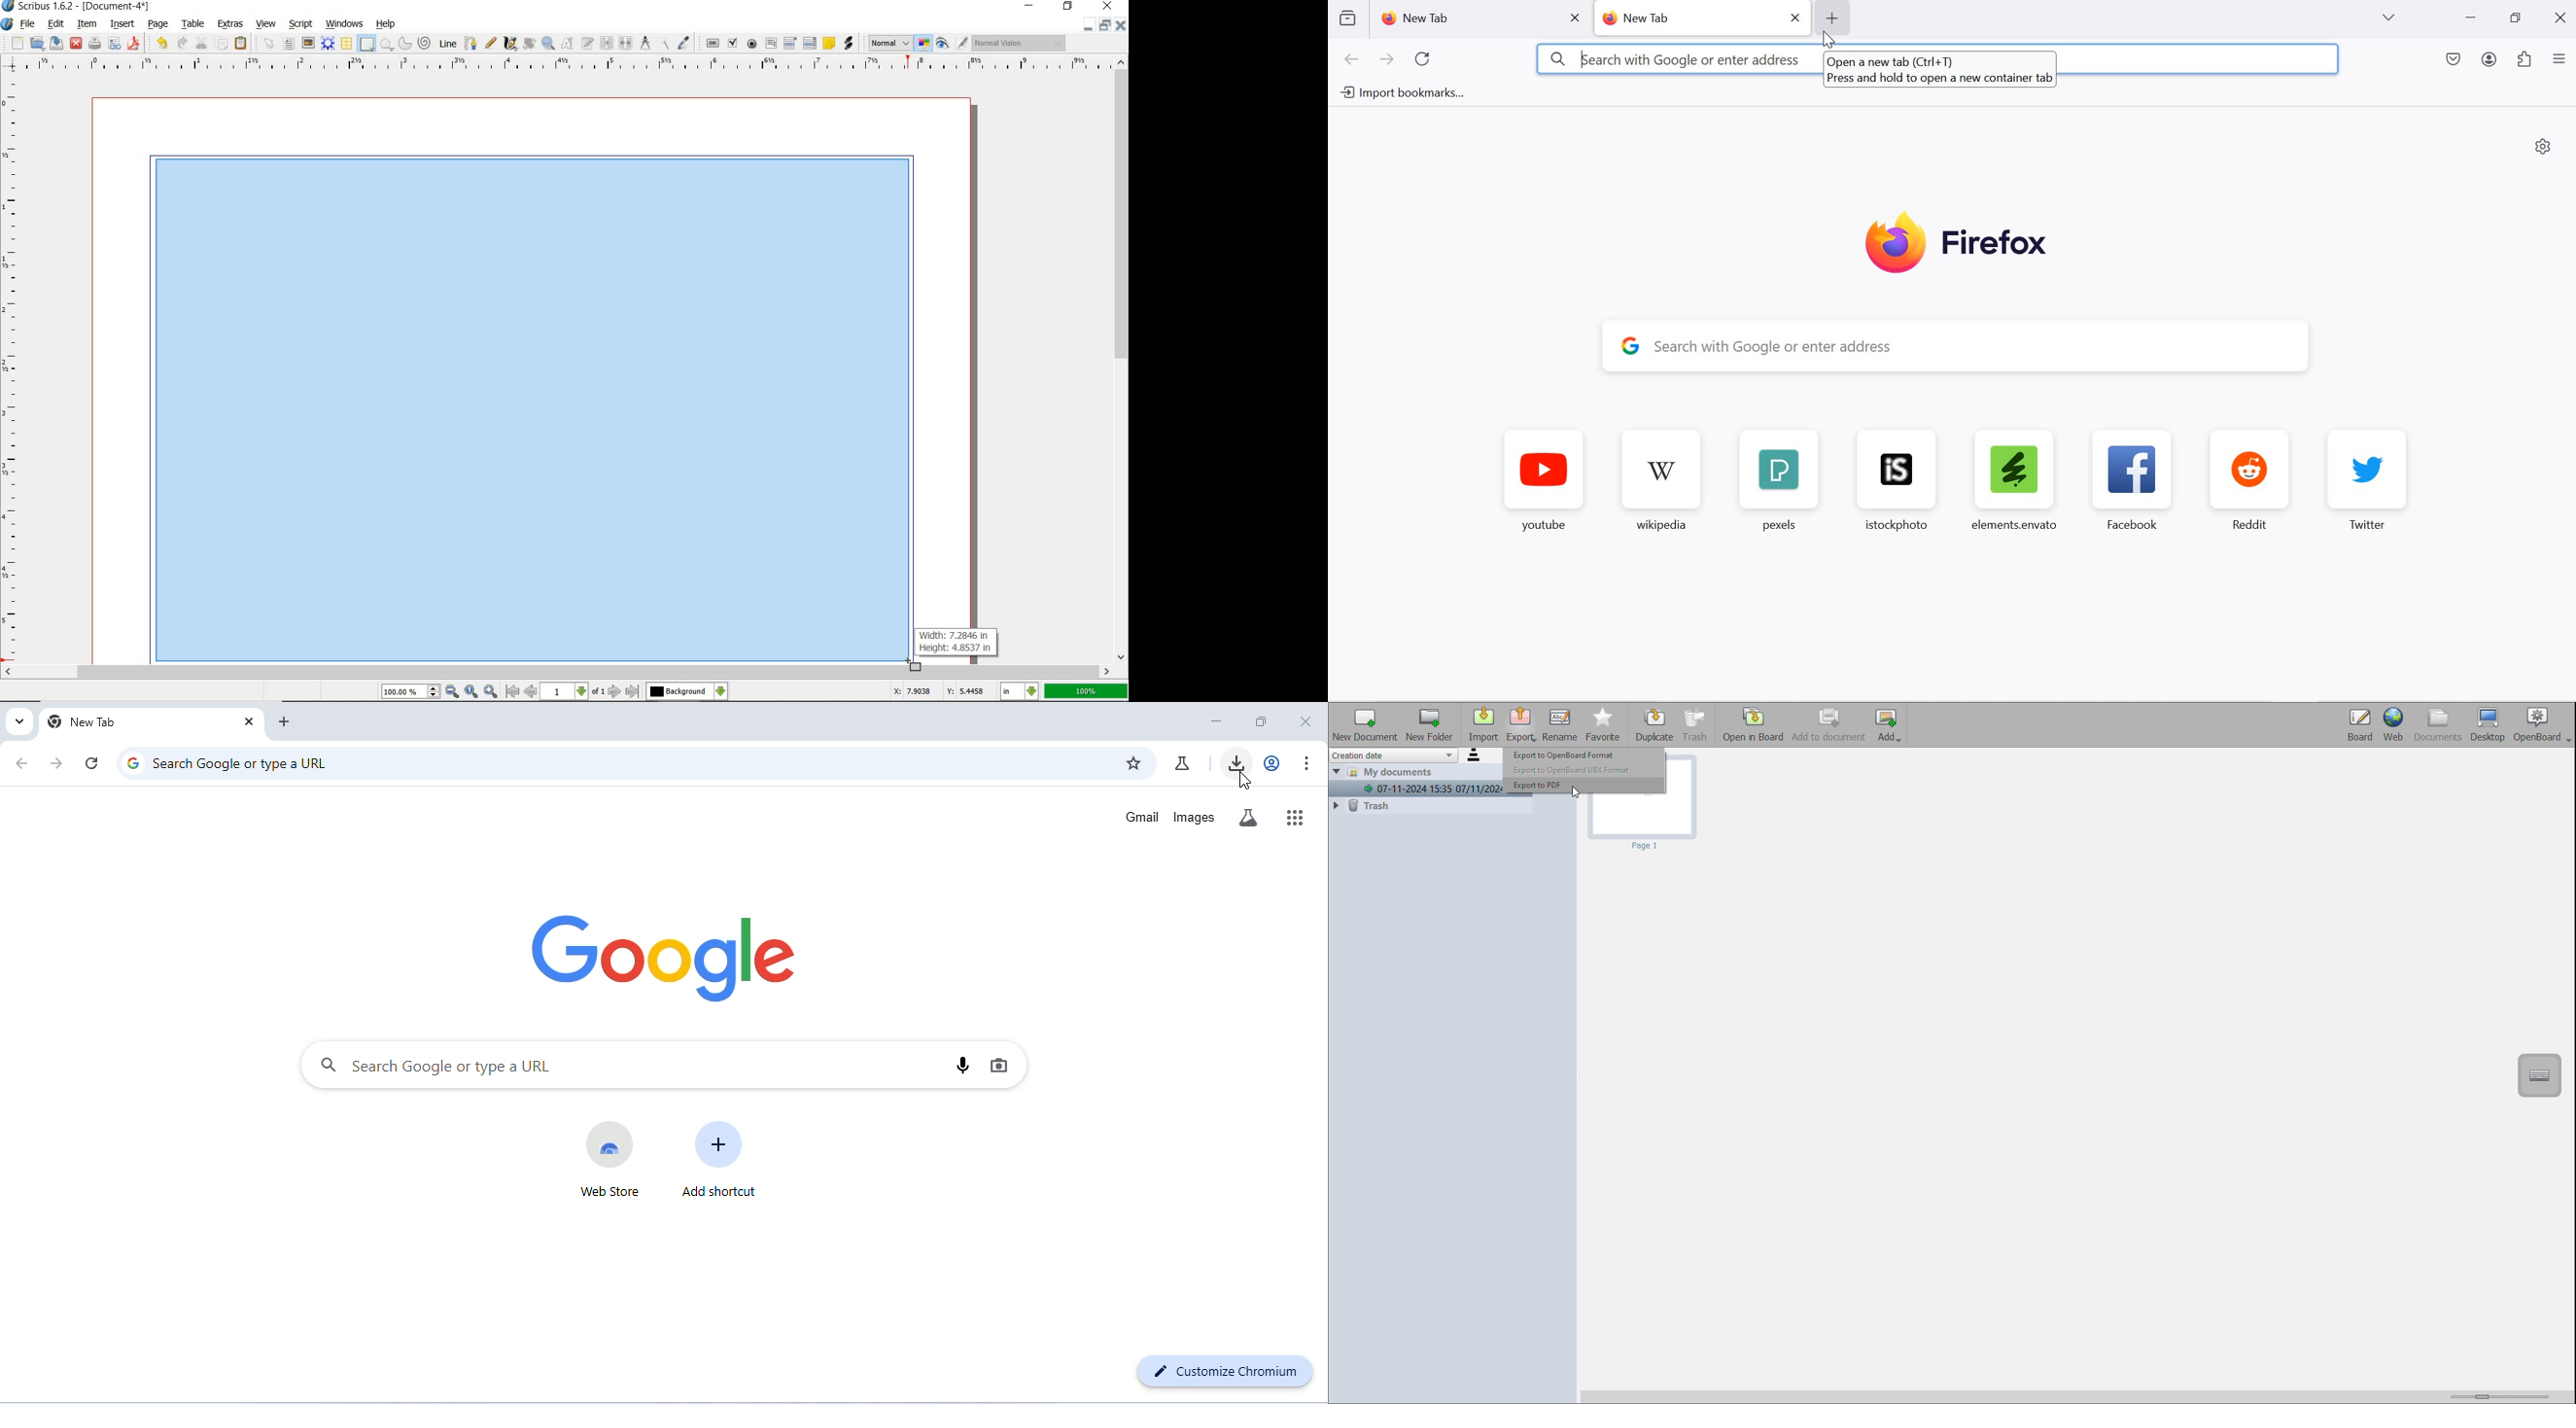 The image size is (2576, 1428). Describe the element at coordinates (1222, 1372) in the screenshot. I see `customize chromium` at that location.